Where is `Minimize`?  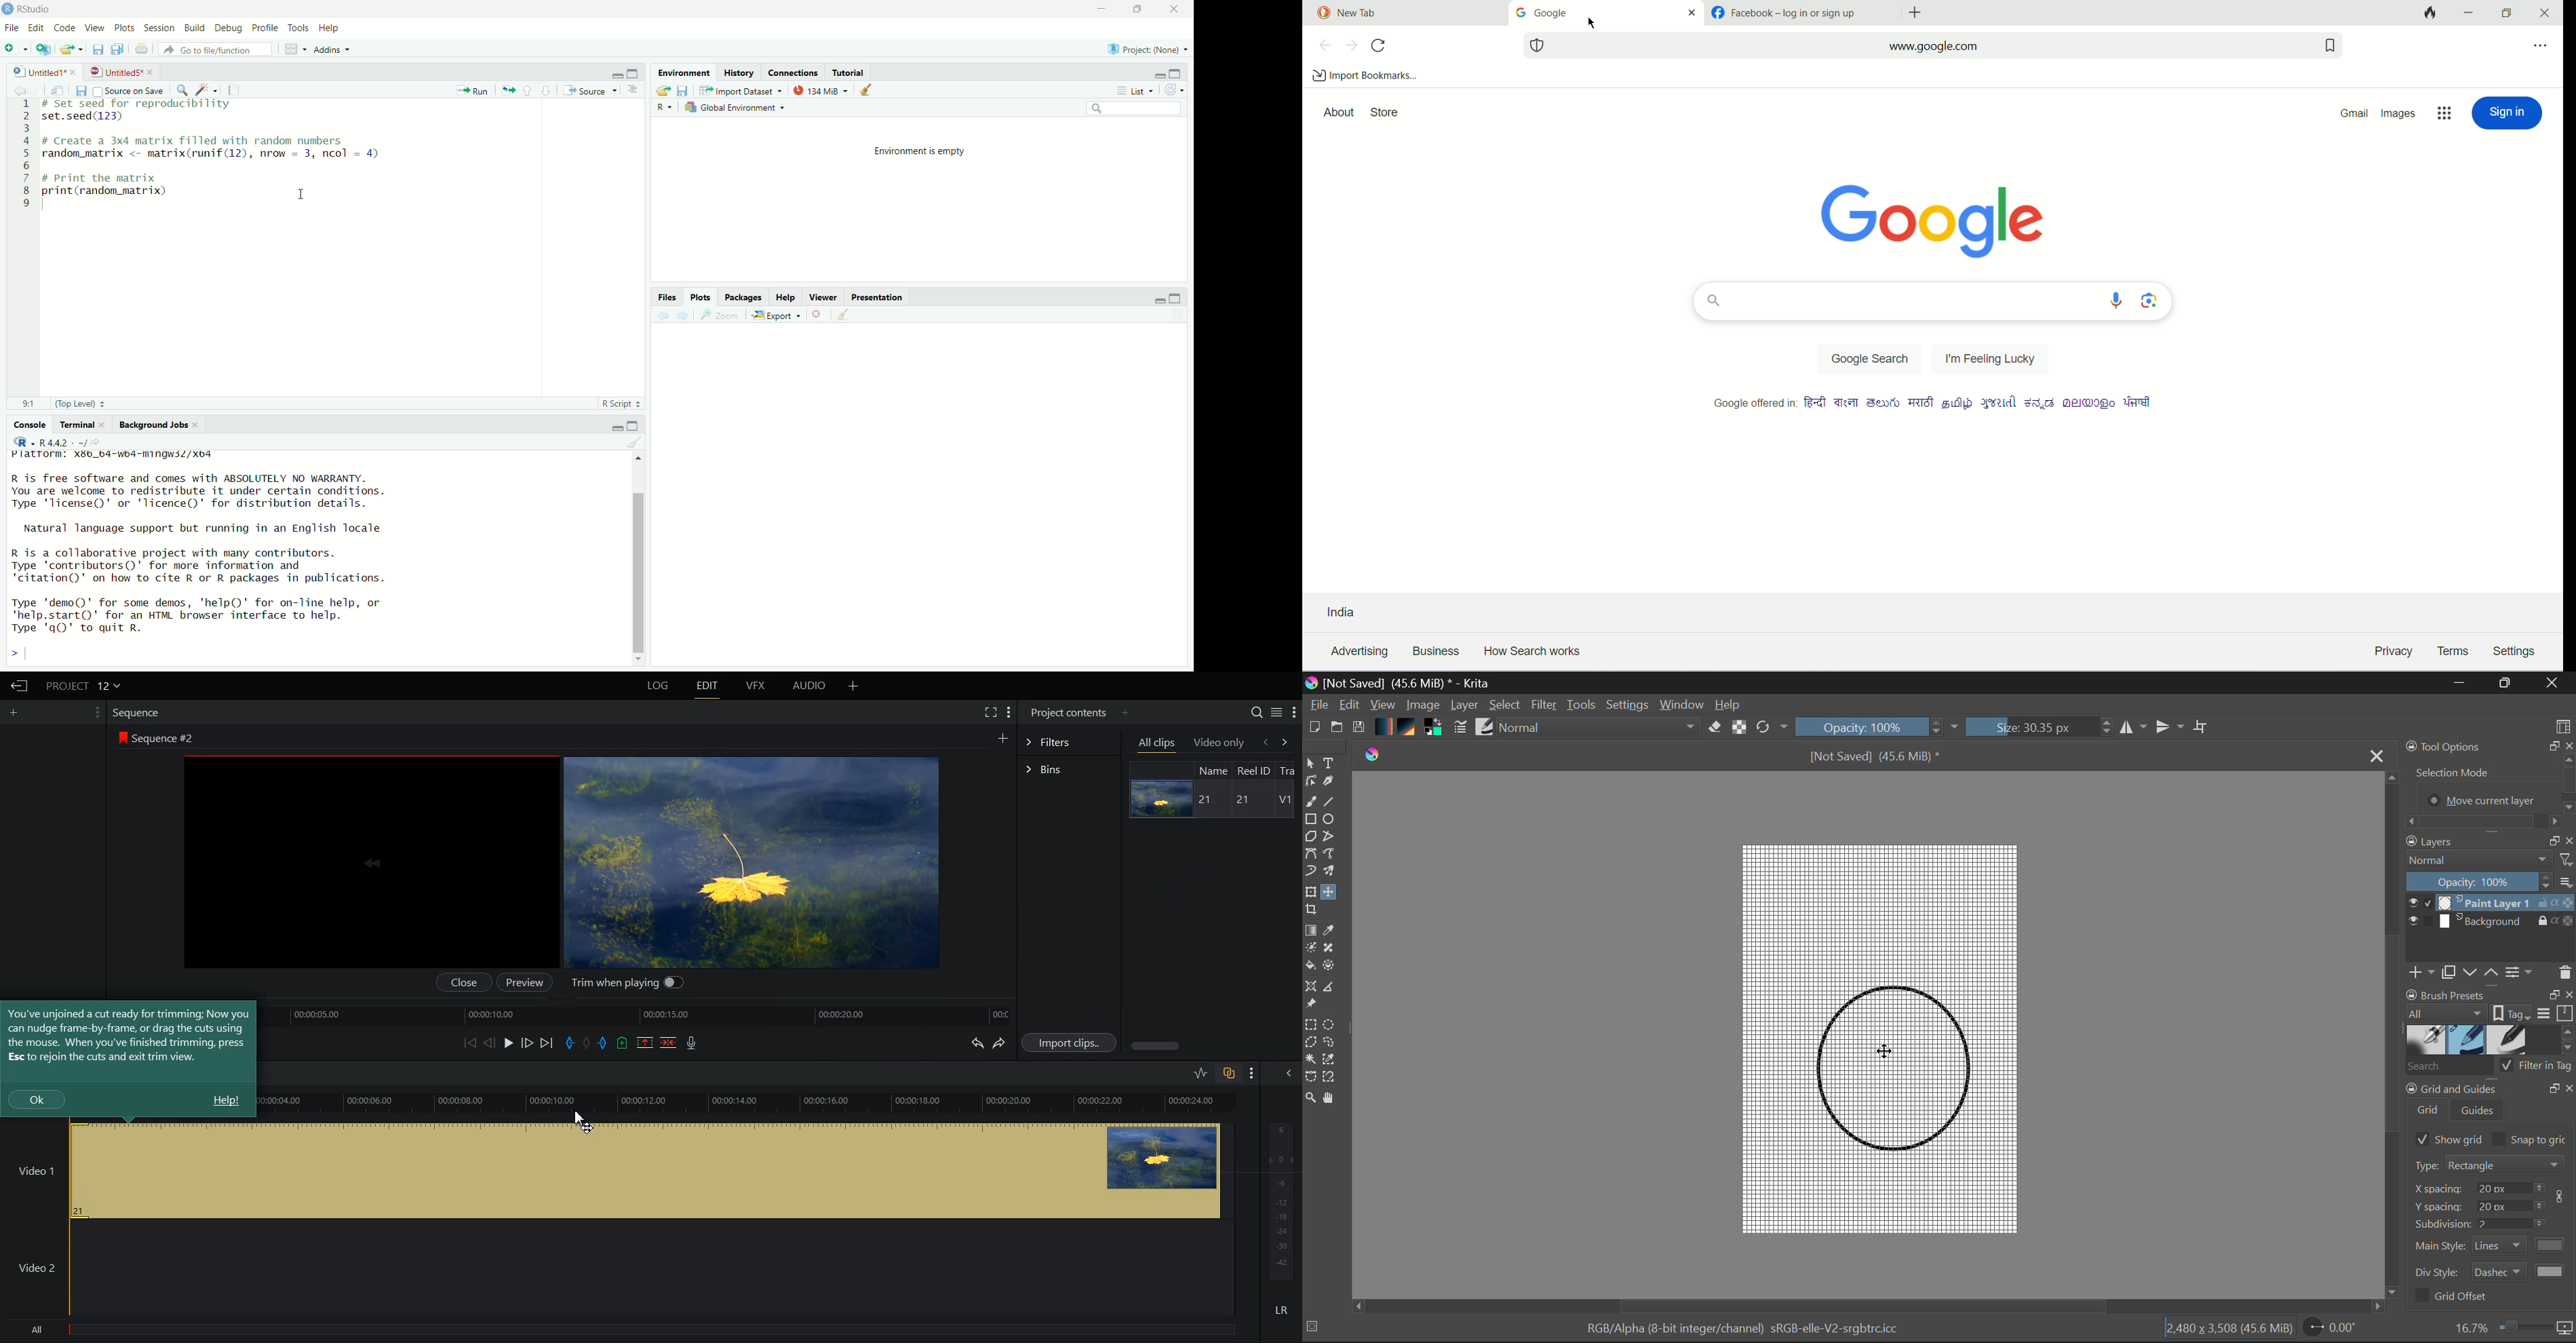 Minimize is located at coordinates (2506, 683).